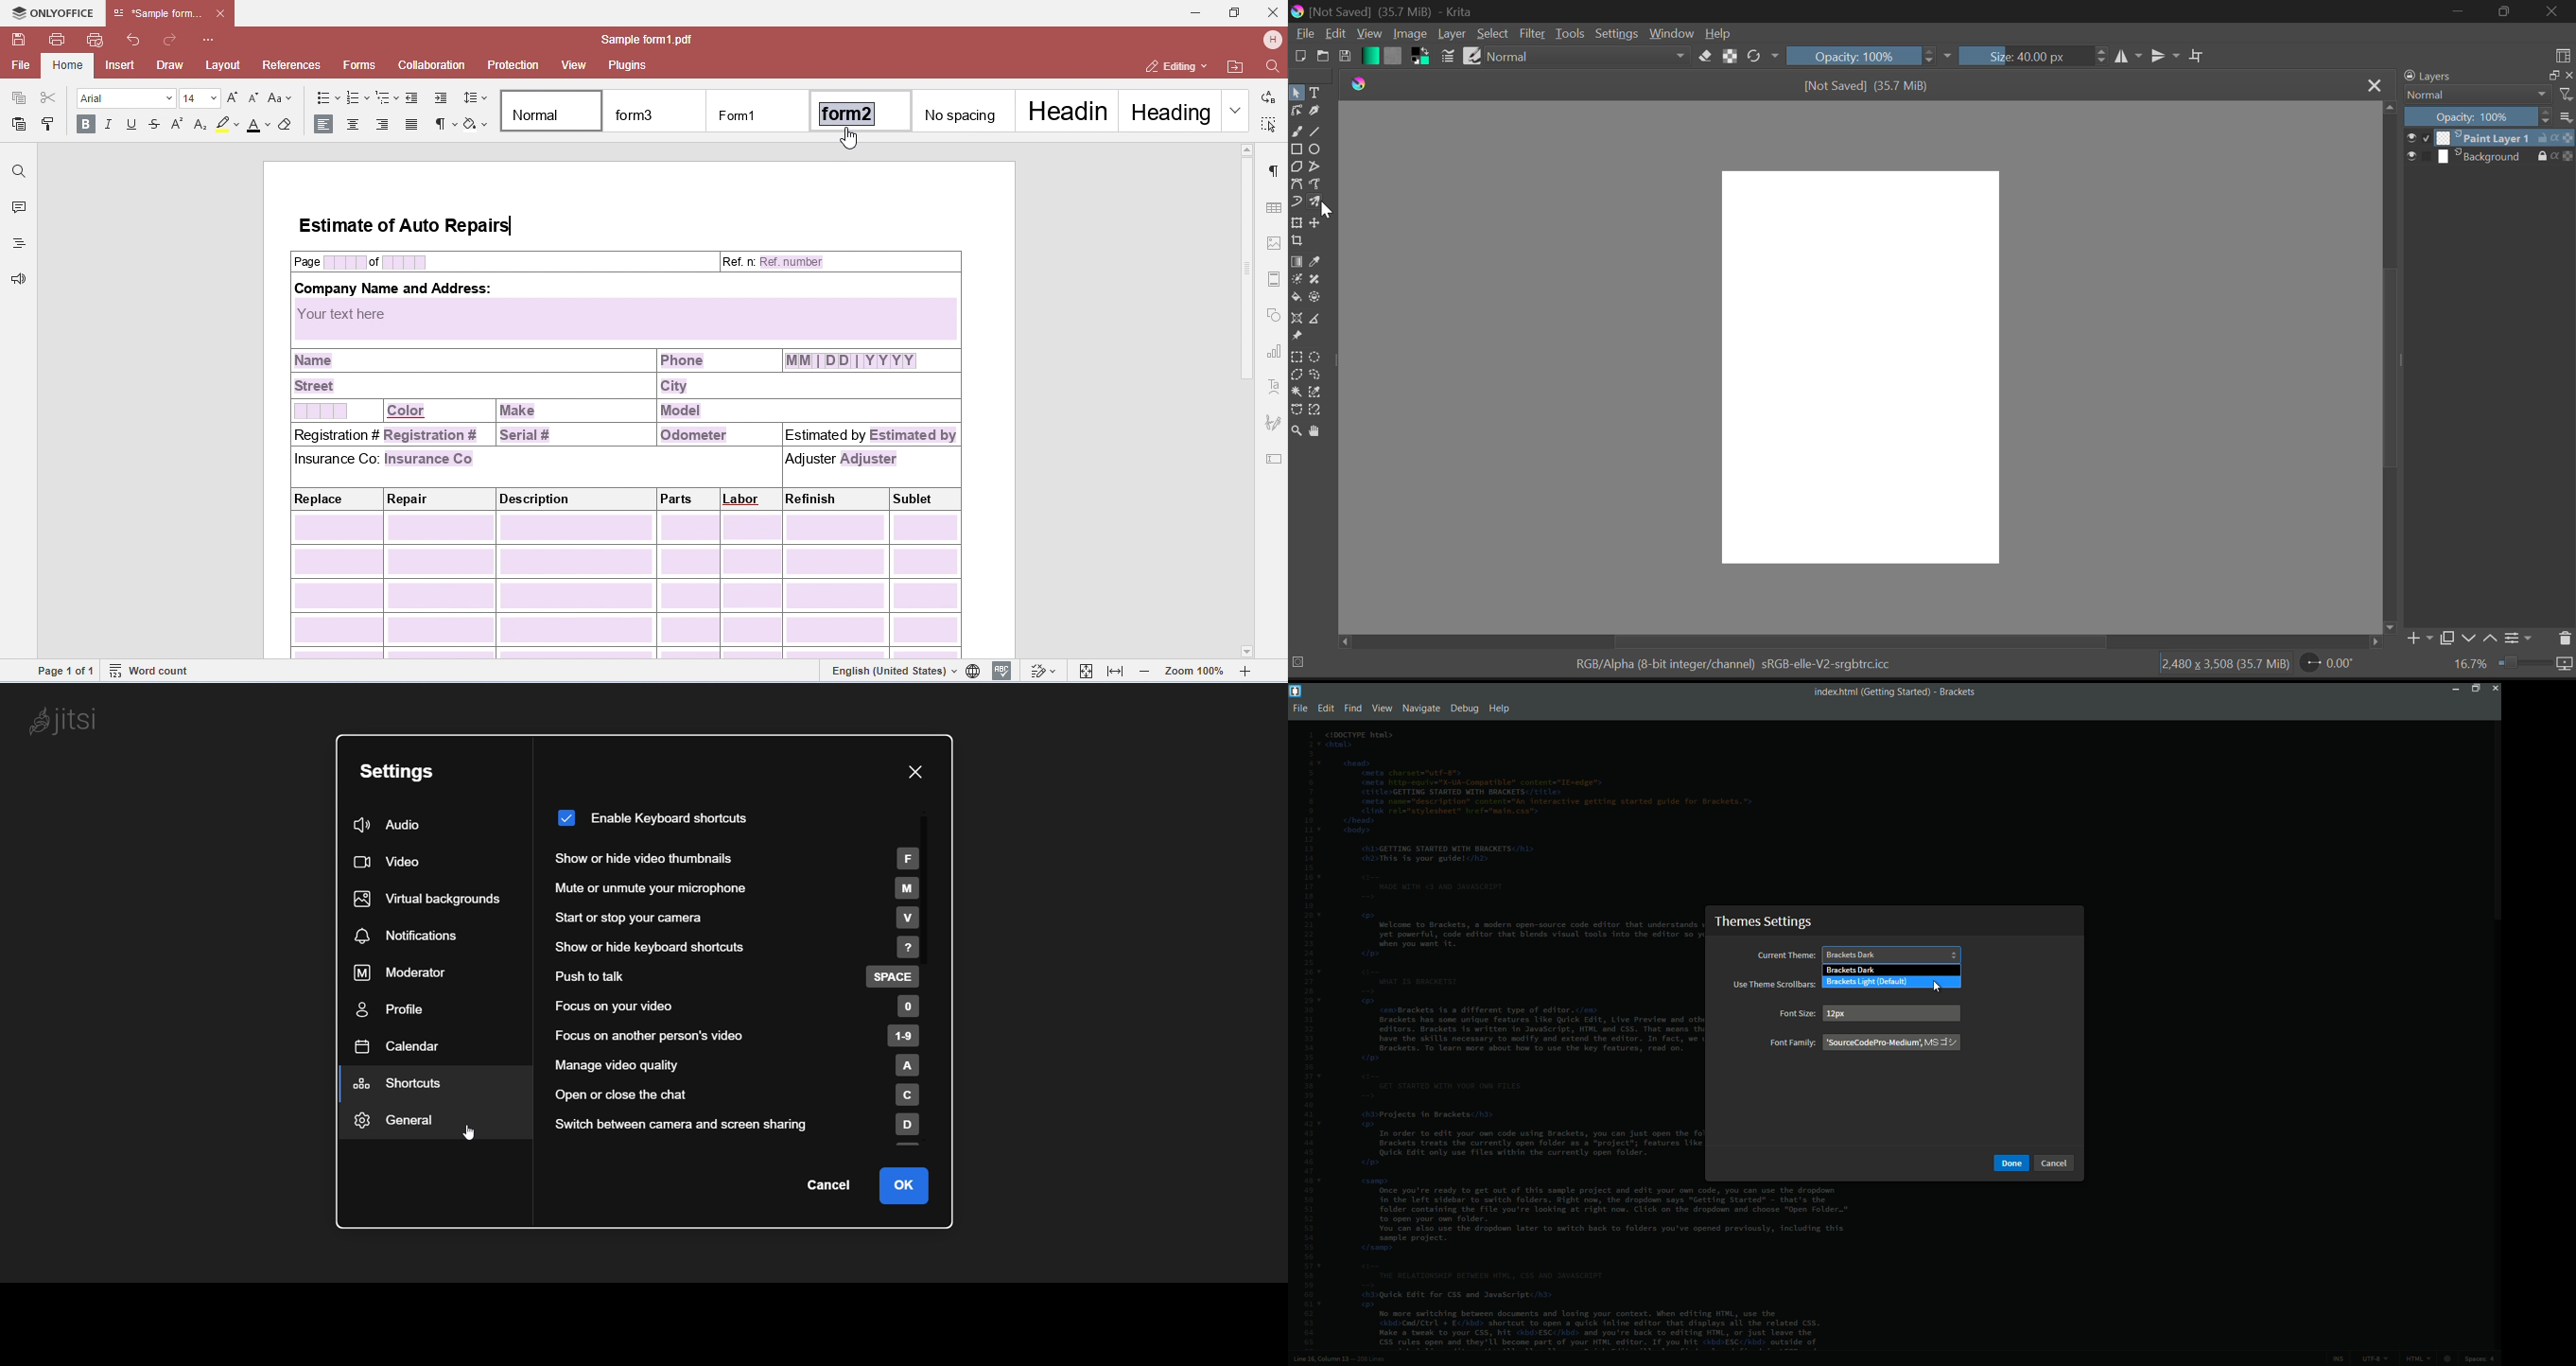  Describe the element at coordinates (1463, 710) in the screenshot. I see `debug menu` at that location.